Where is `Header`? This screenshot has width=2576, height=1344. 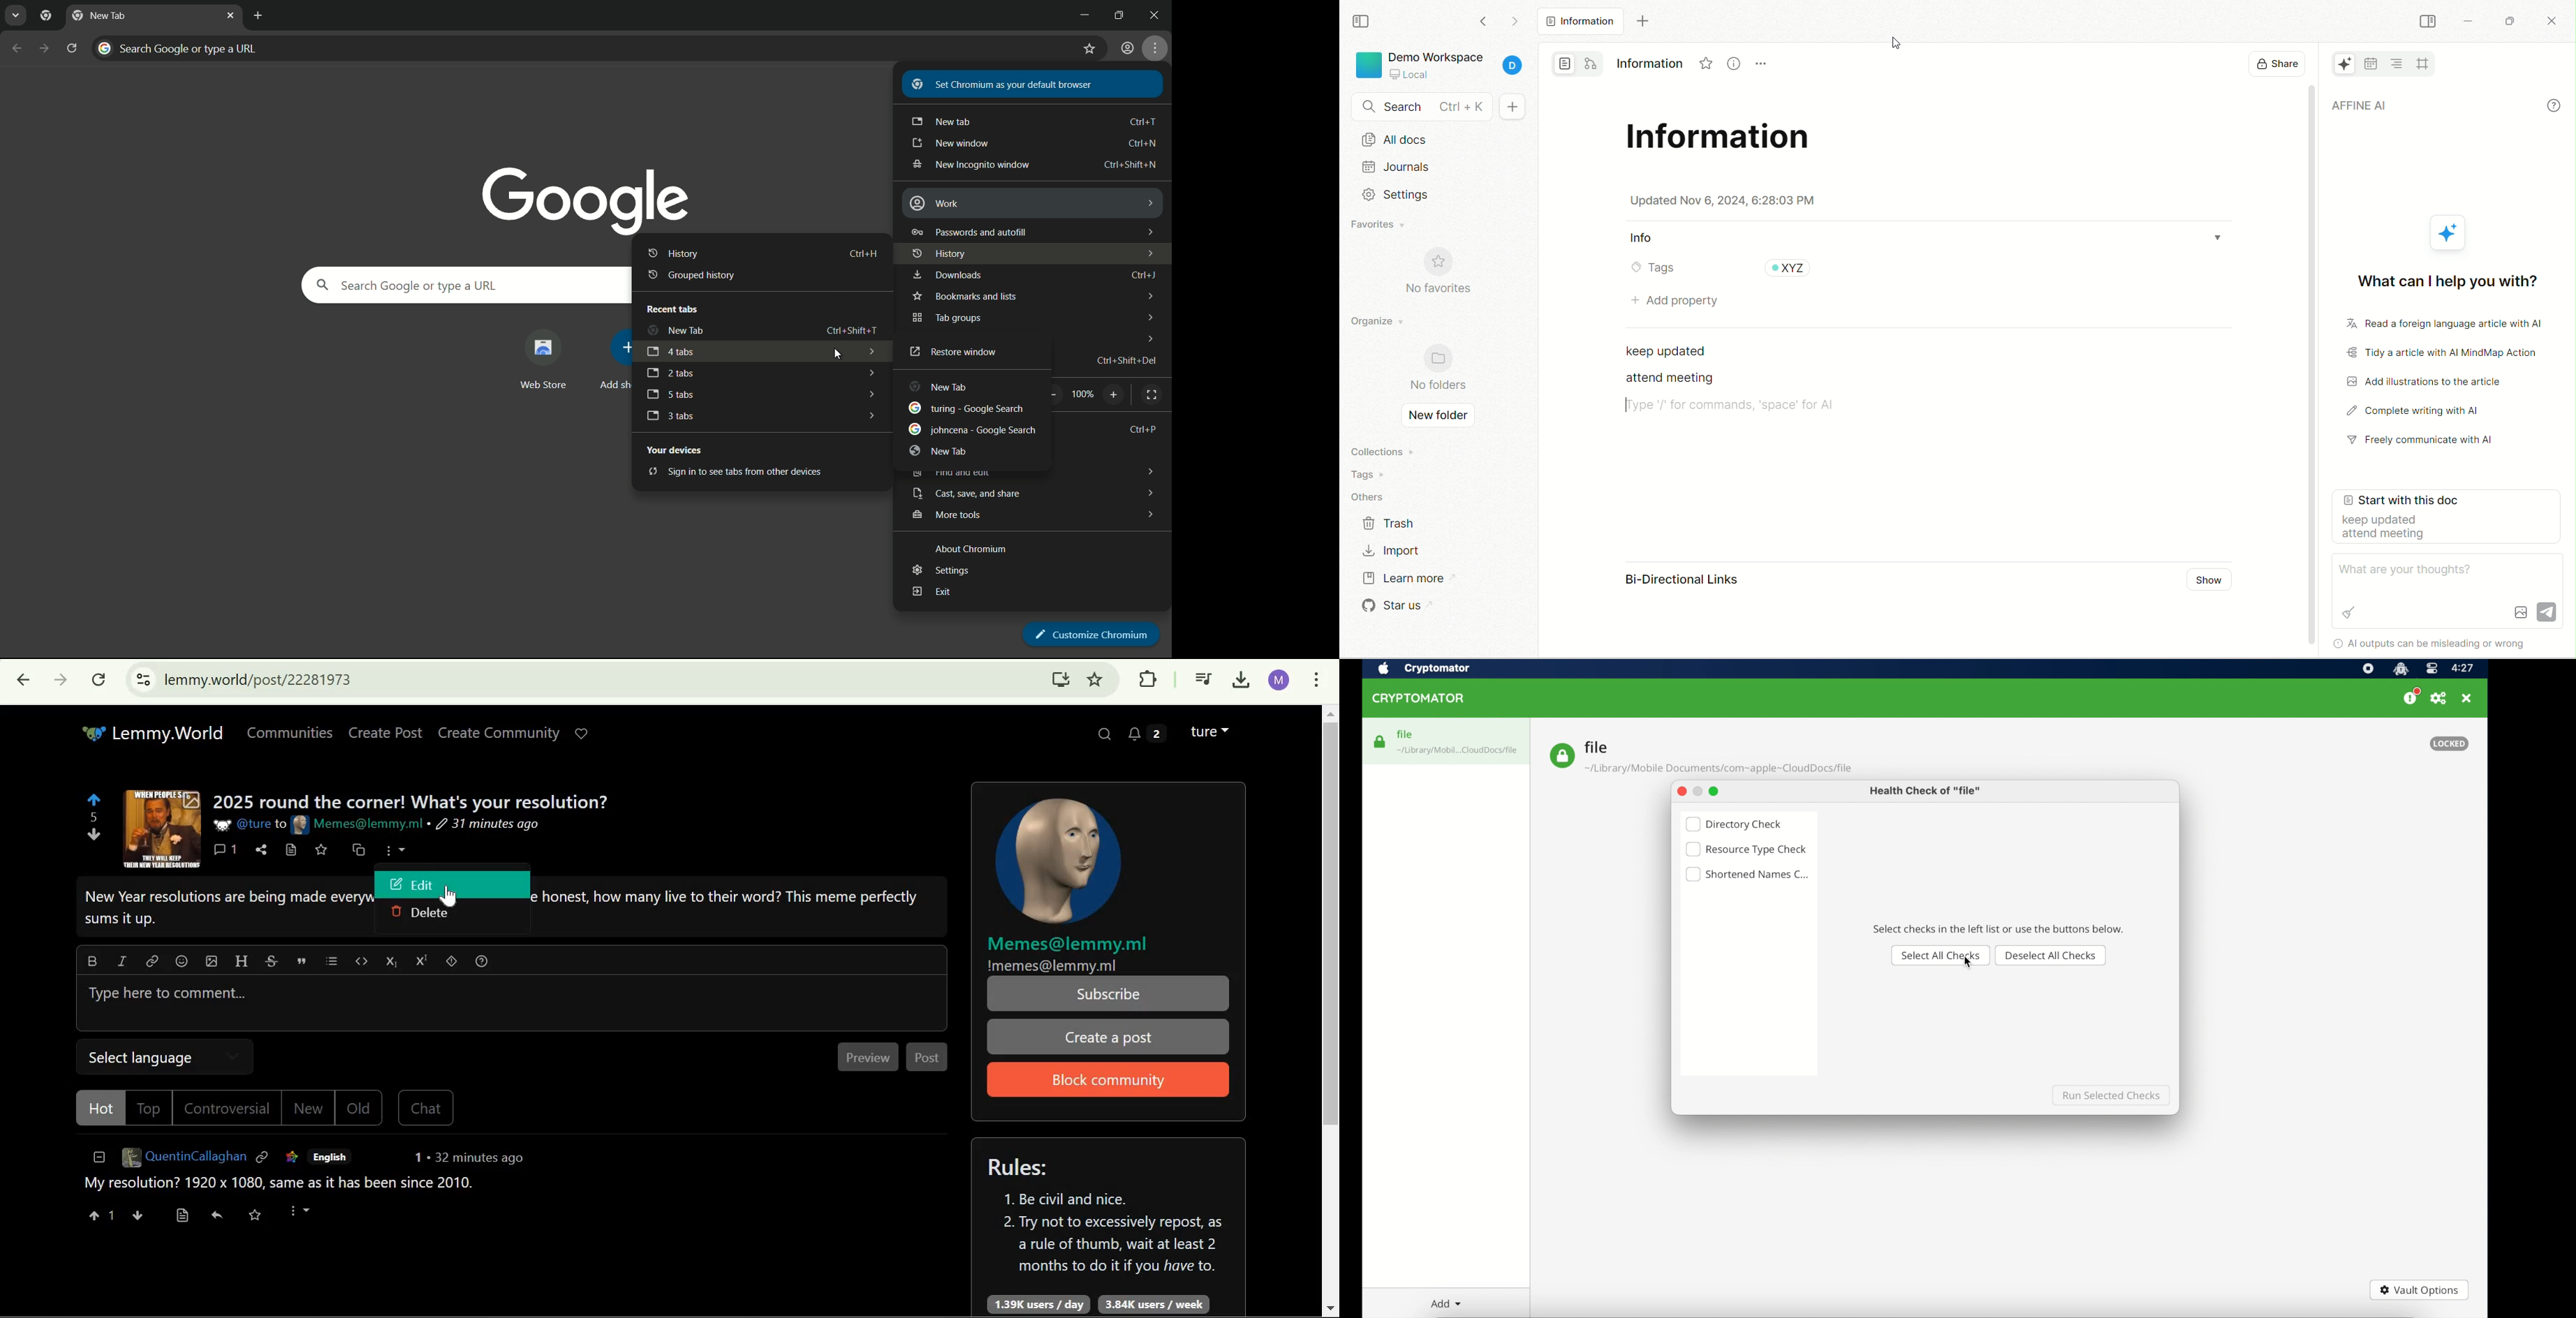 Header is located at coordinates (241, 960).